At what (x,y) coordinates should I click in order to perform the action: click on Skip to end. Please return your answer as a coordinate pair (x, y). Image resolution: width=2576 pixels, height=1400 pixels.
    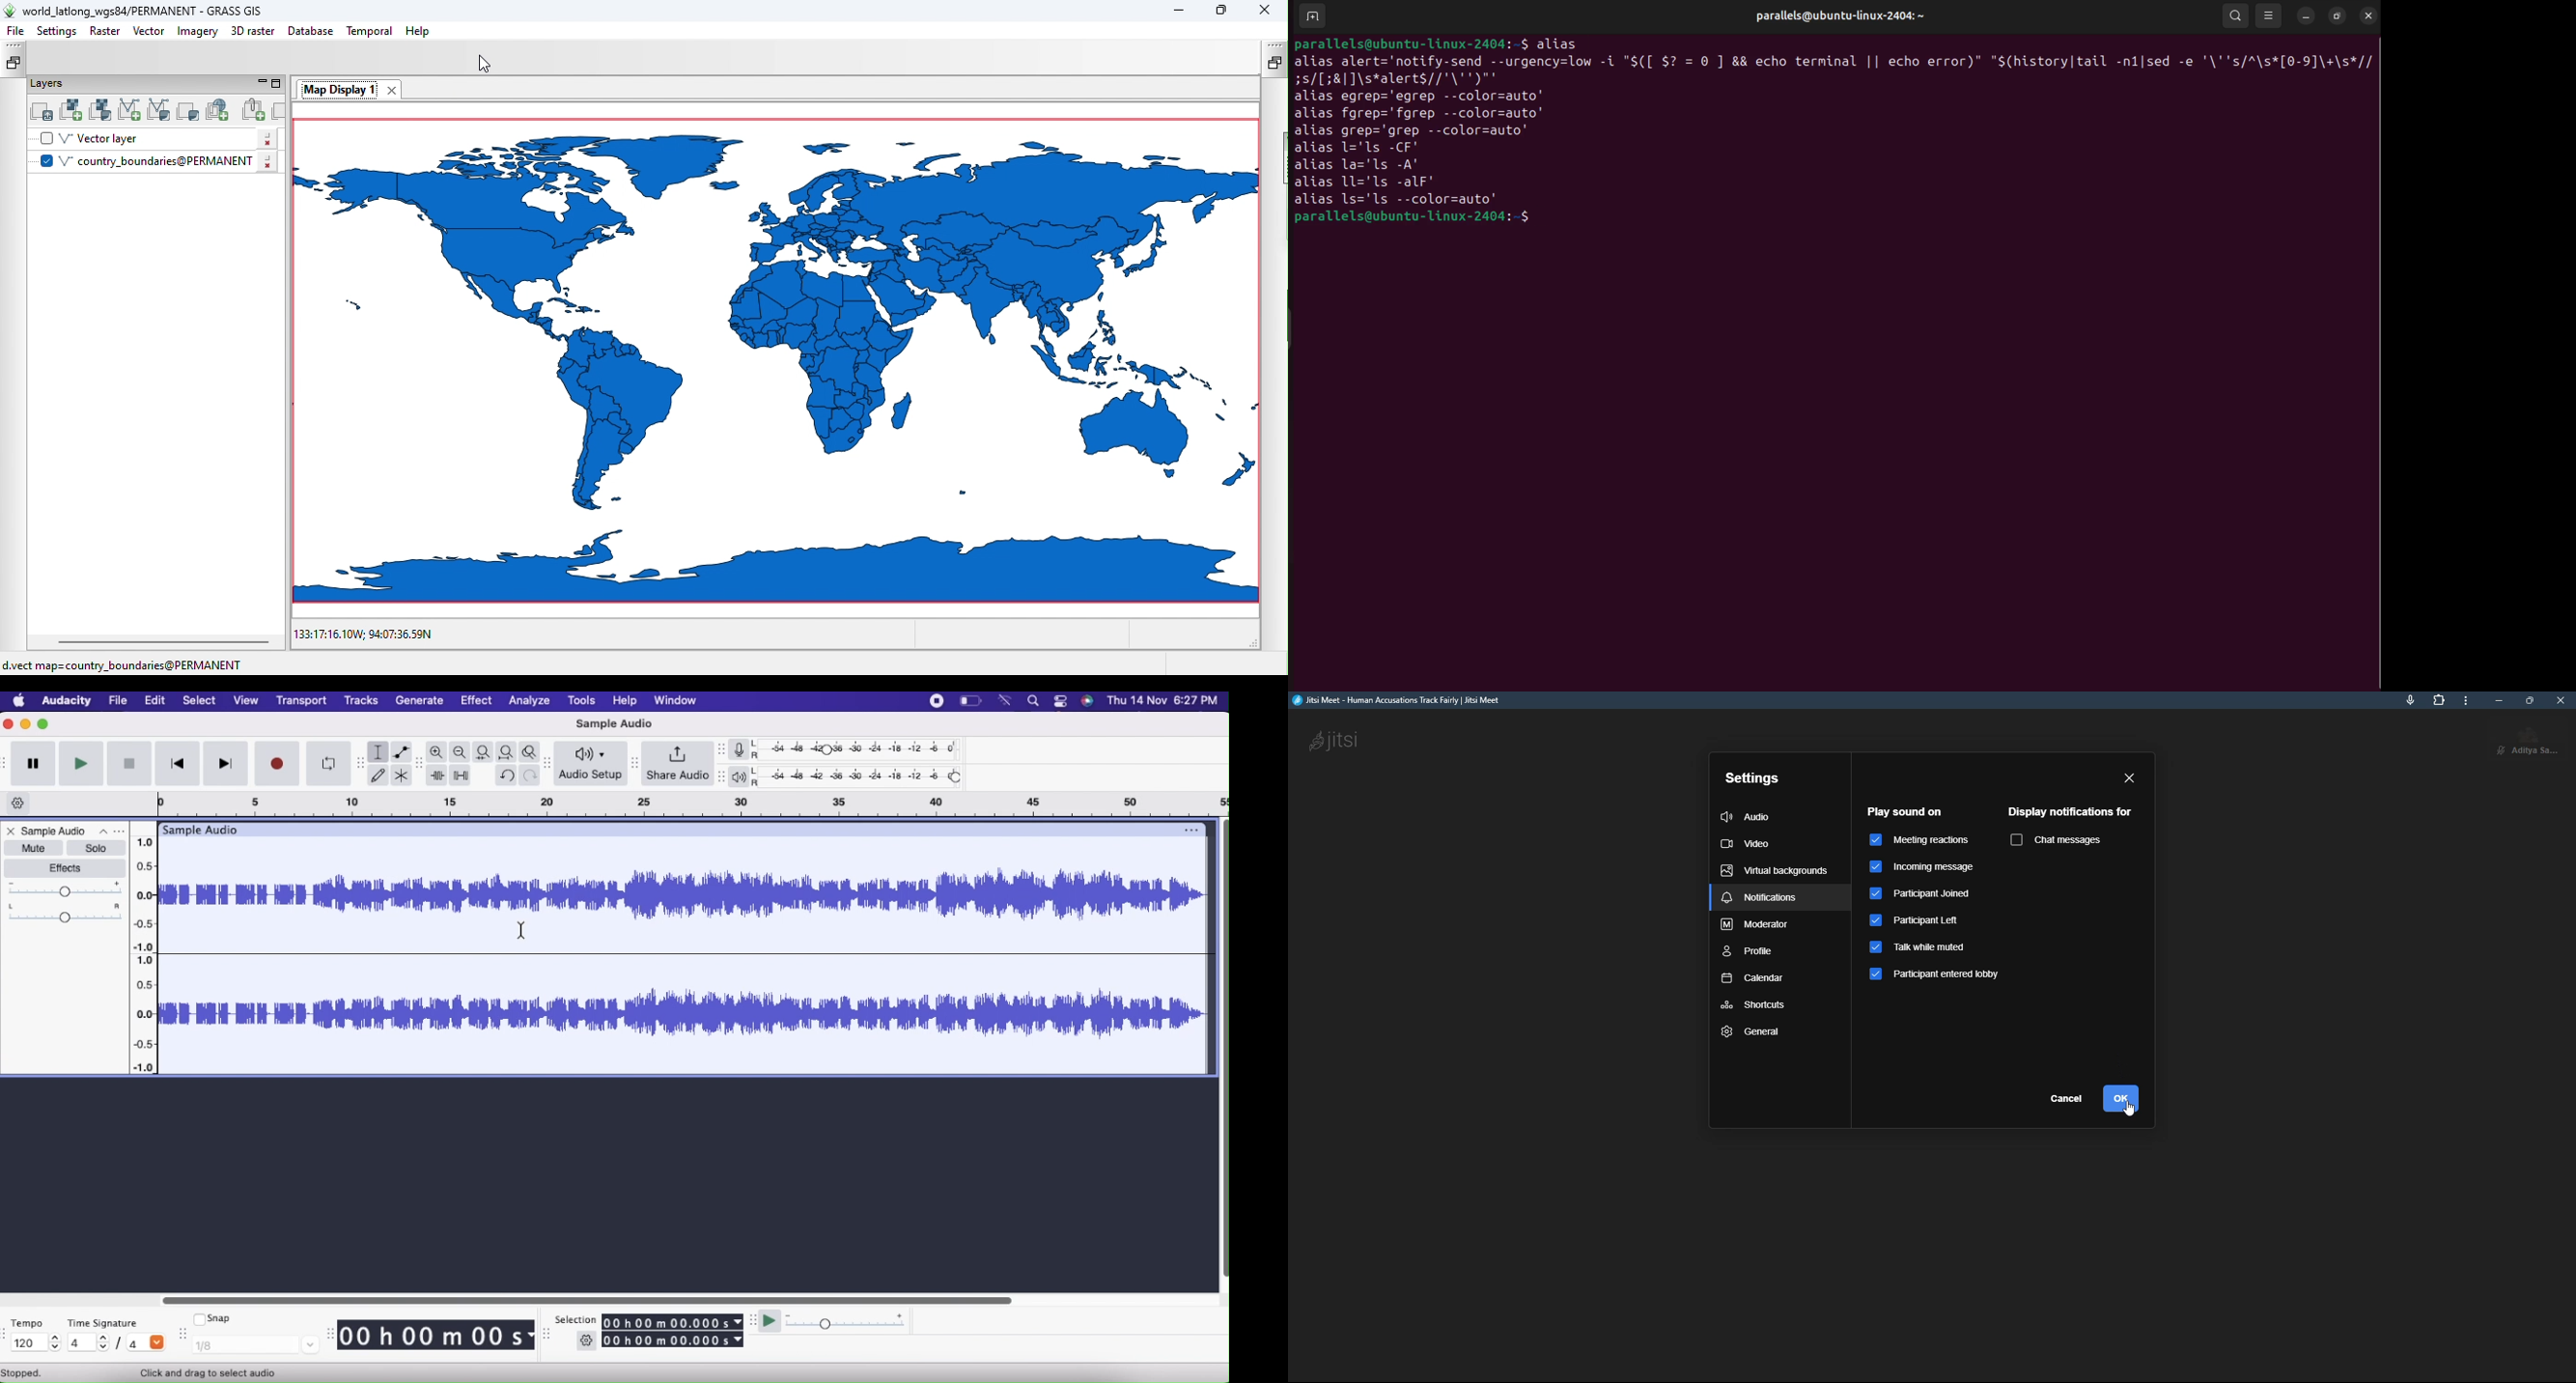
    Looking at the image, I should click on (227, 763).